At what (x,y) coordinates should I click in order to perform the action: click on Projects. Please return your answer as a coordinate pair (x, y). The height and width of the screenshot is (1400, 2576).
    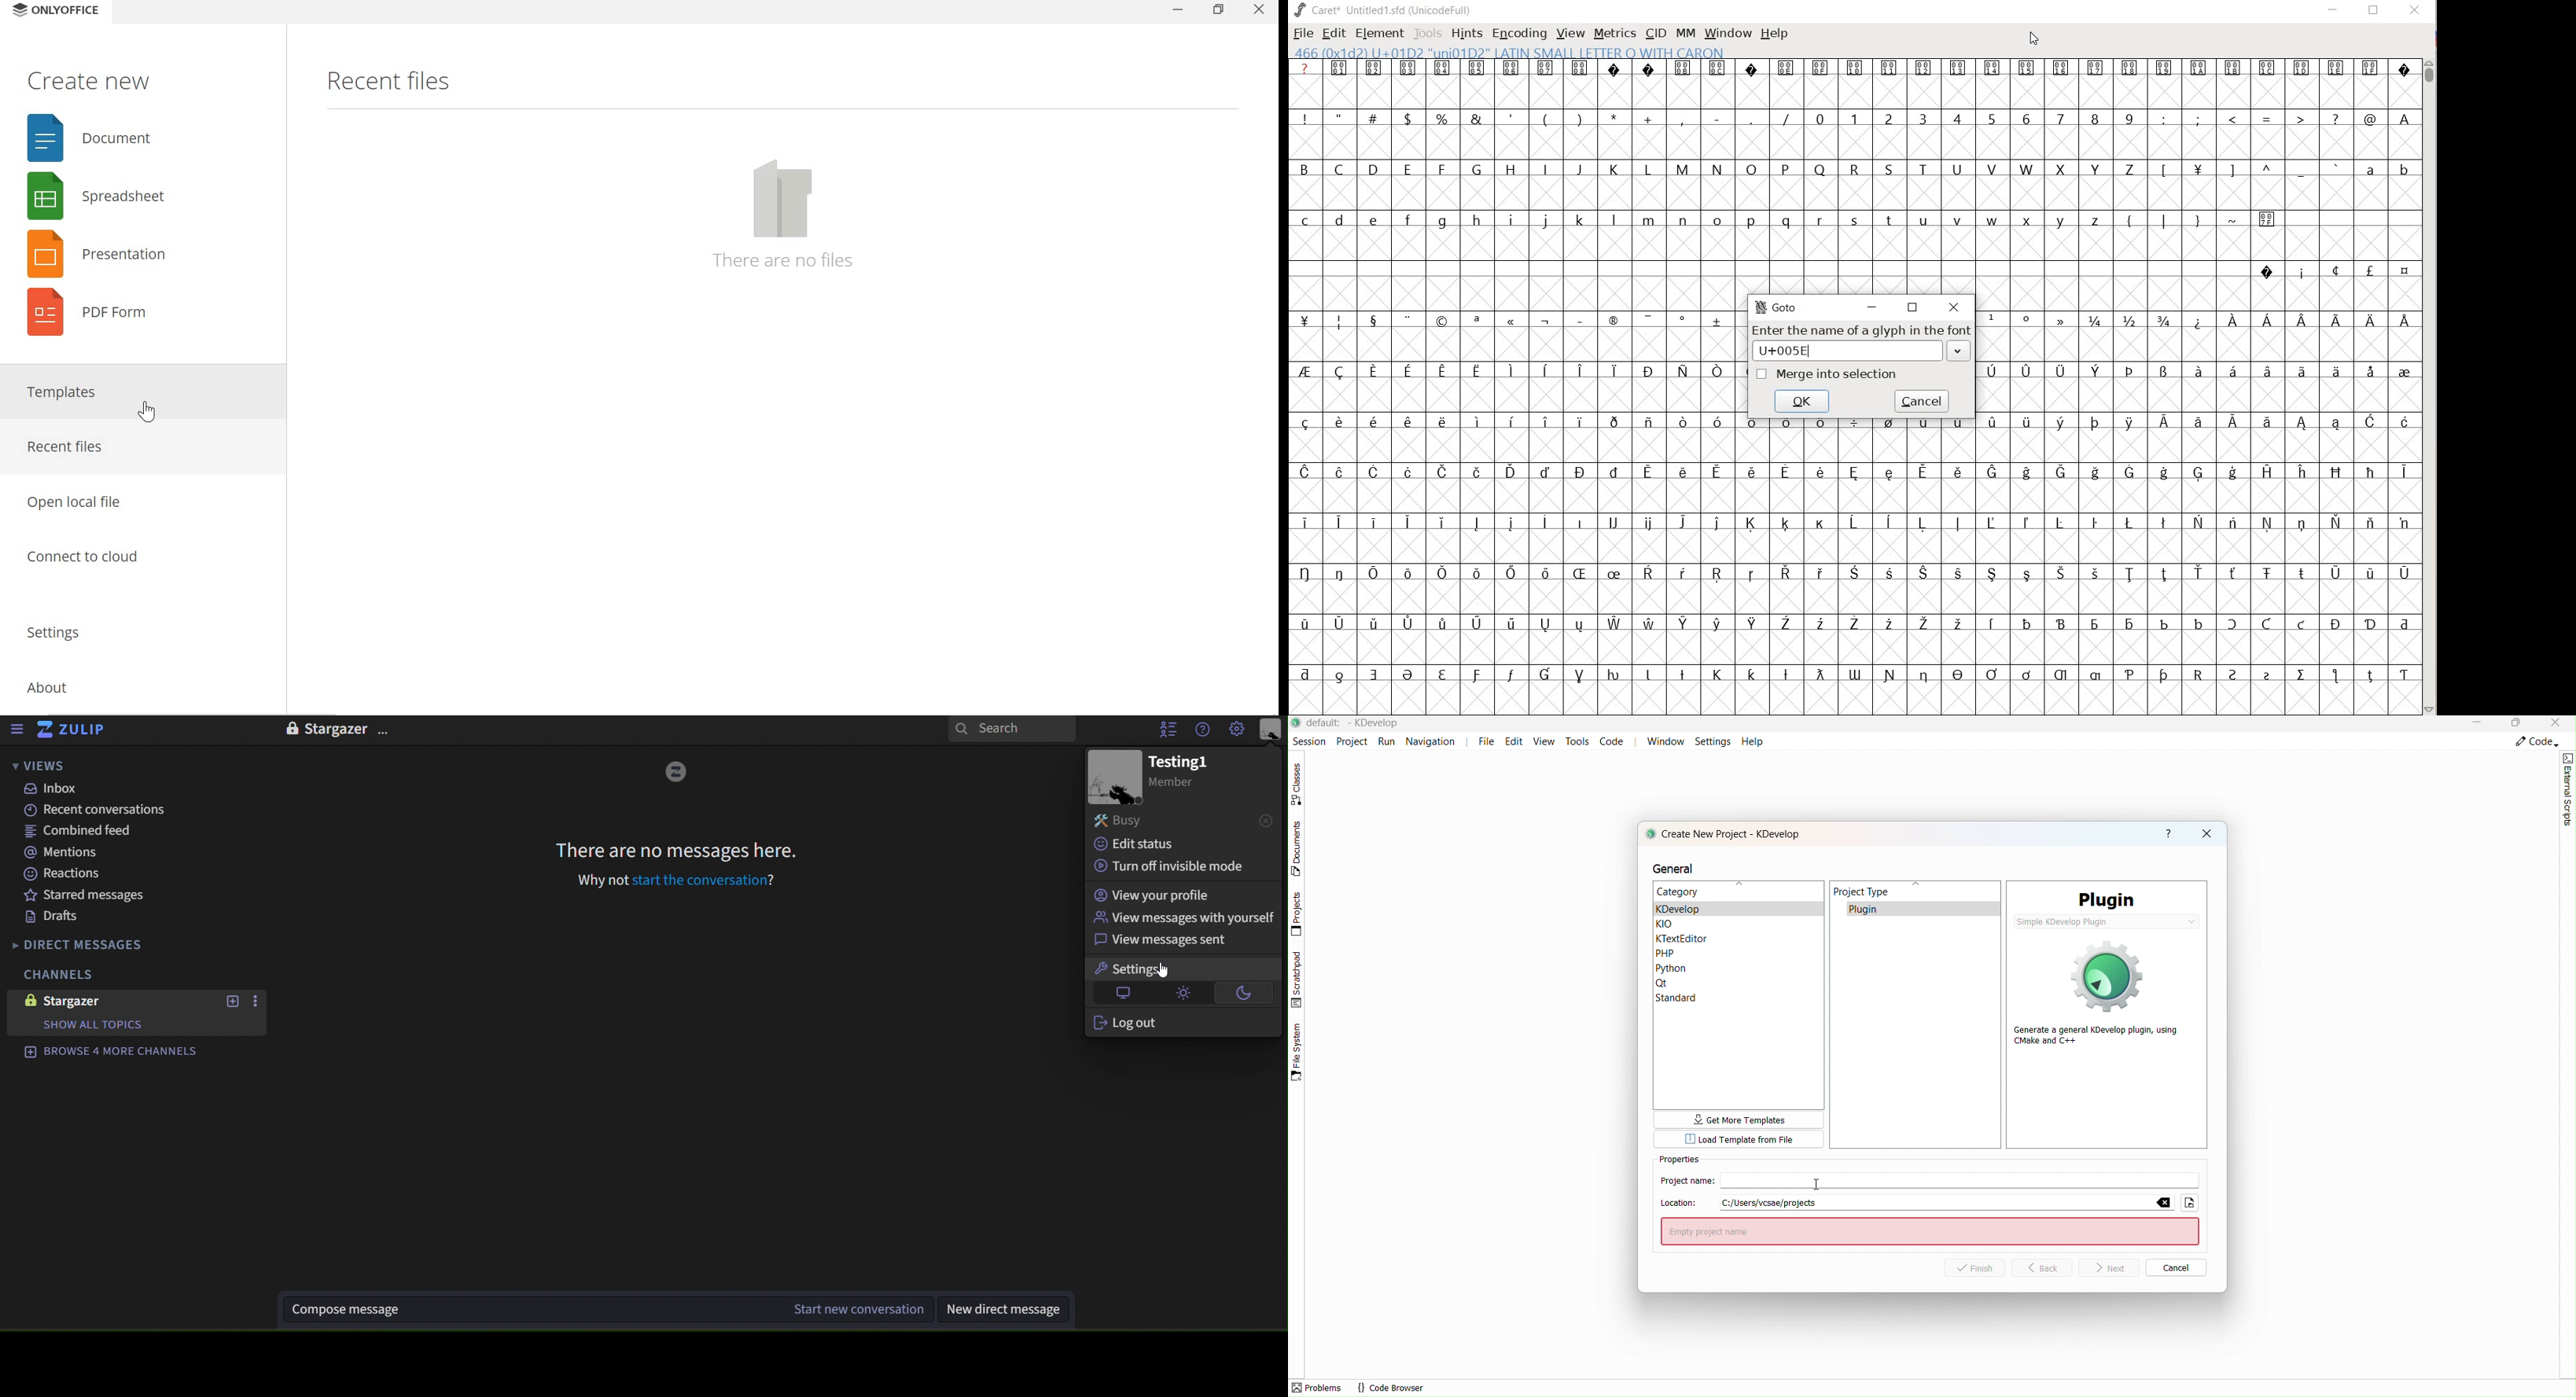
    Looking at the image, I should click on (1299, 914).